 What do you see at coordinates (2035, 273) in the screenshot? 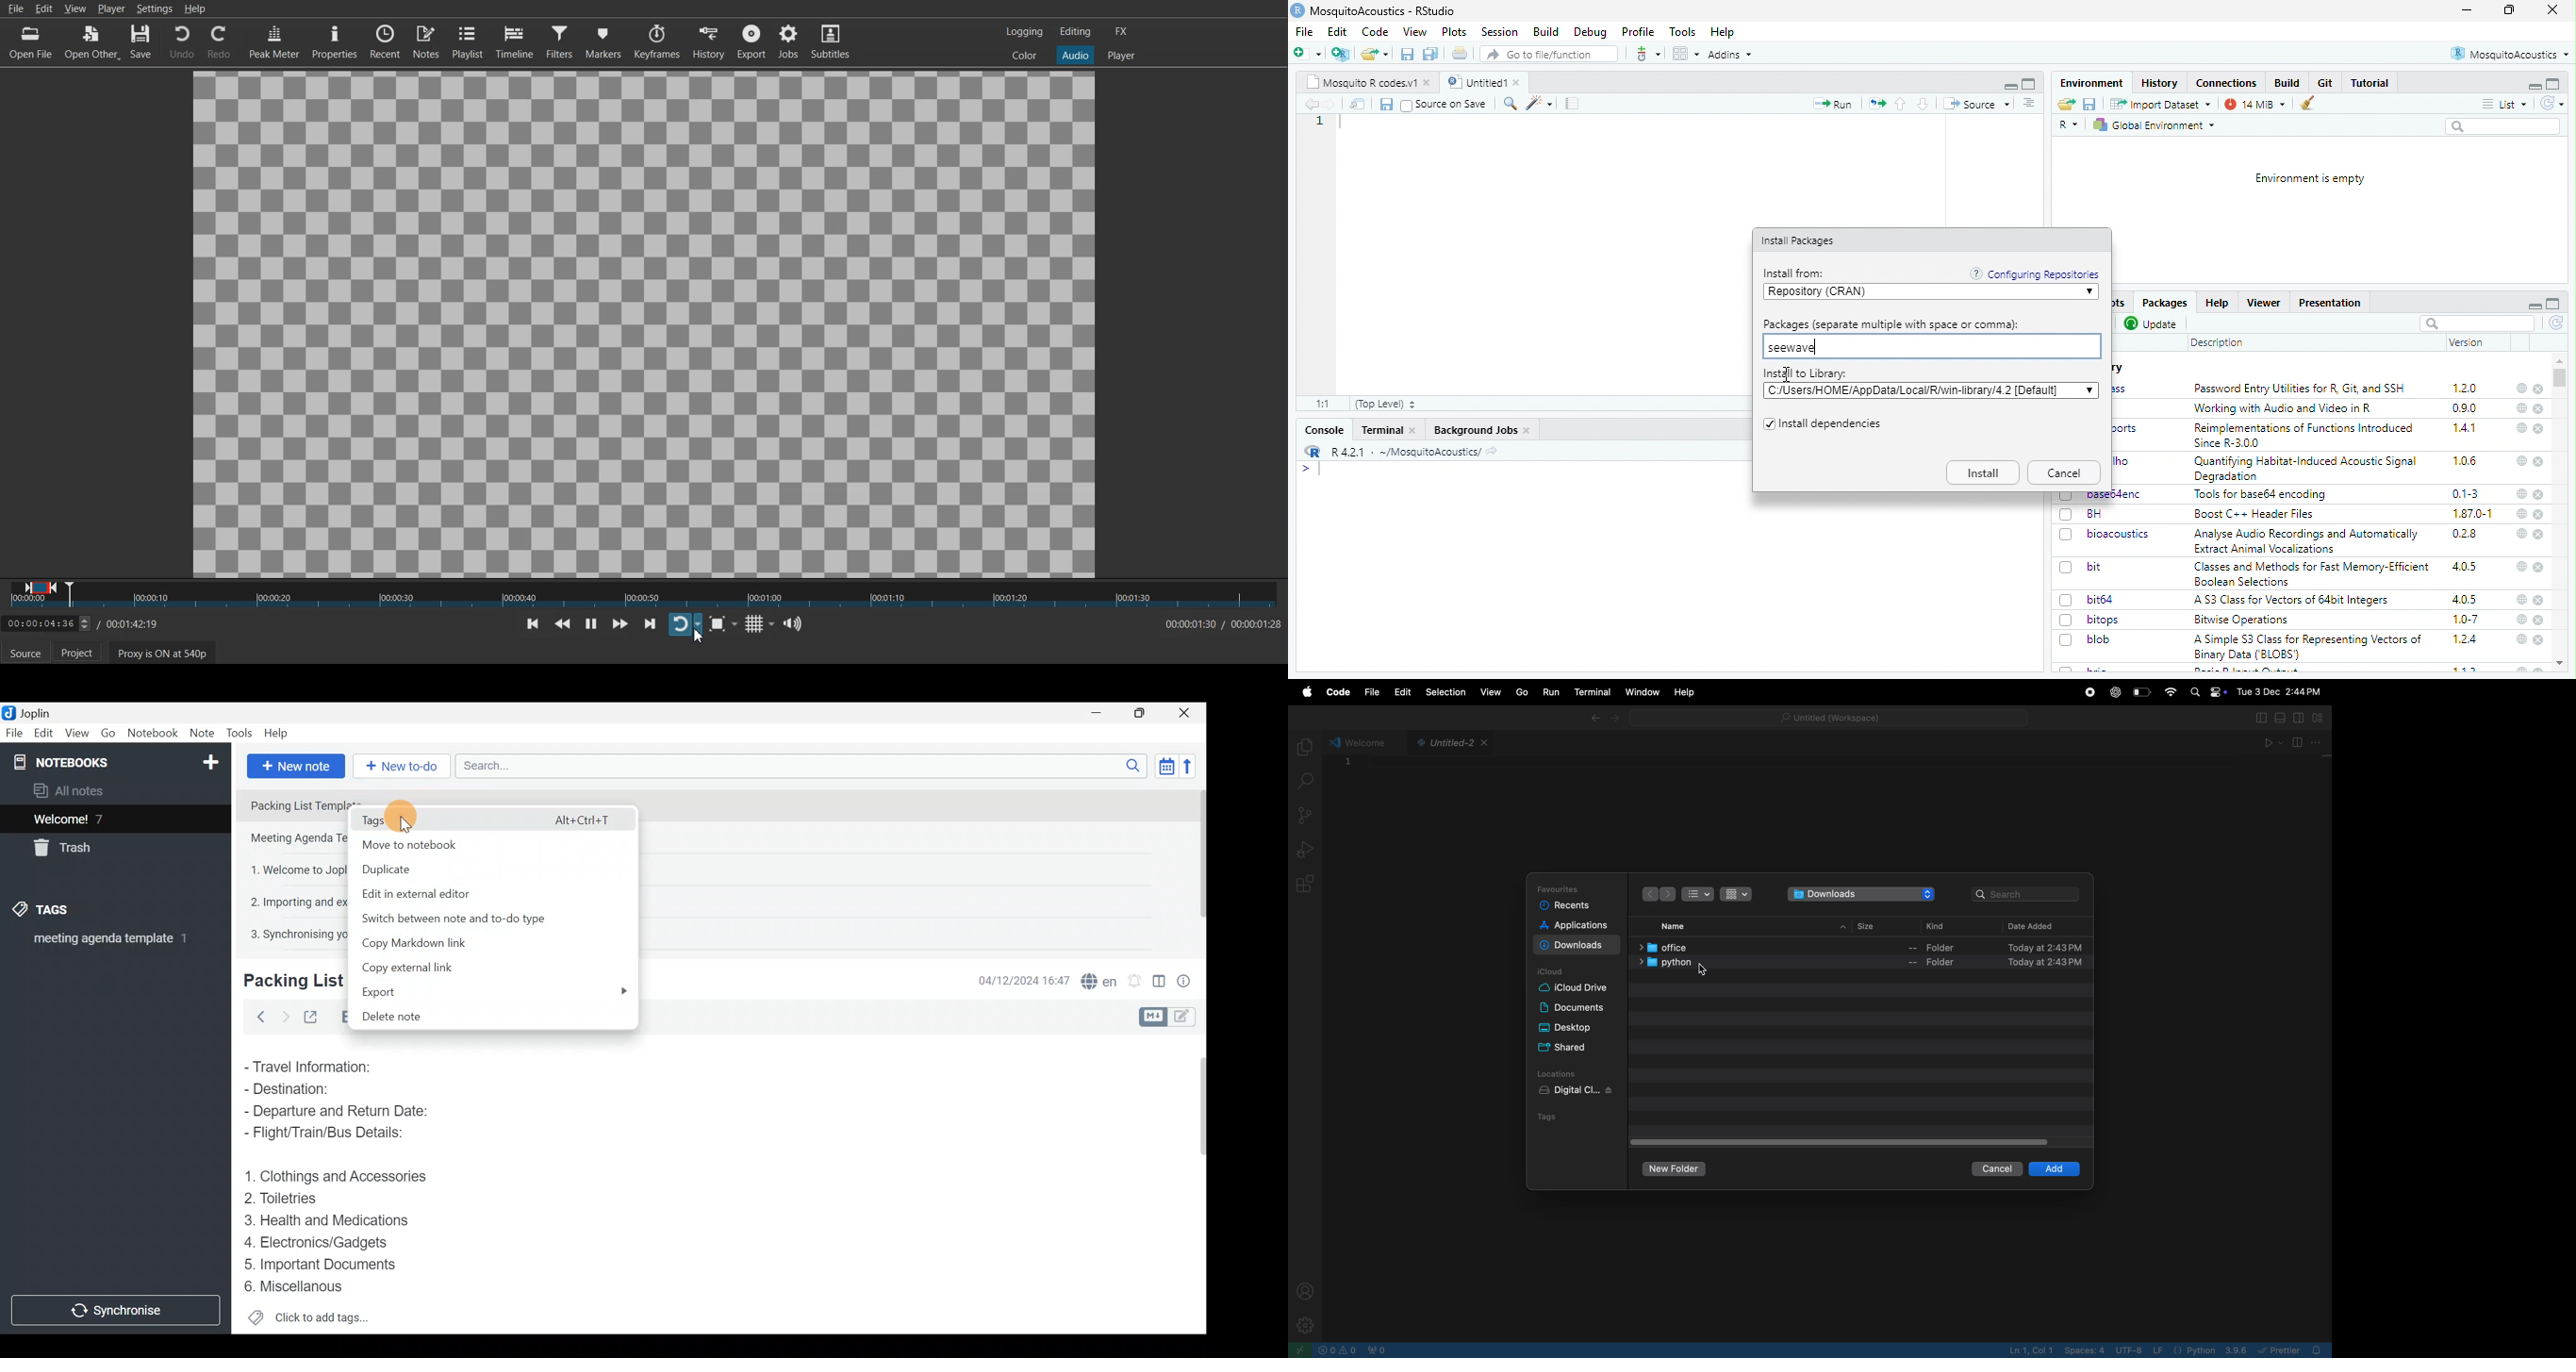
I see `7 Configuring Repositories` at bounding box center [2035, 273].